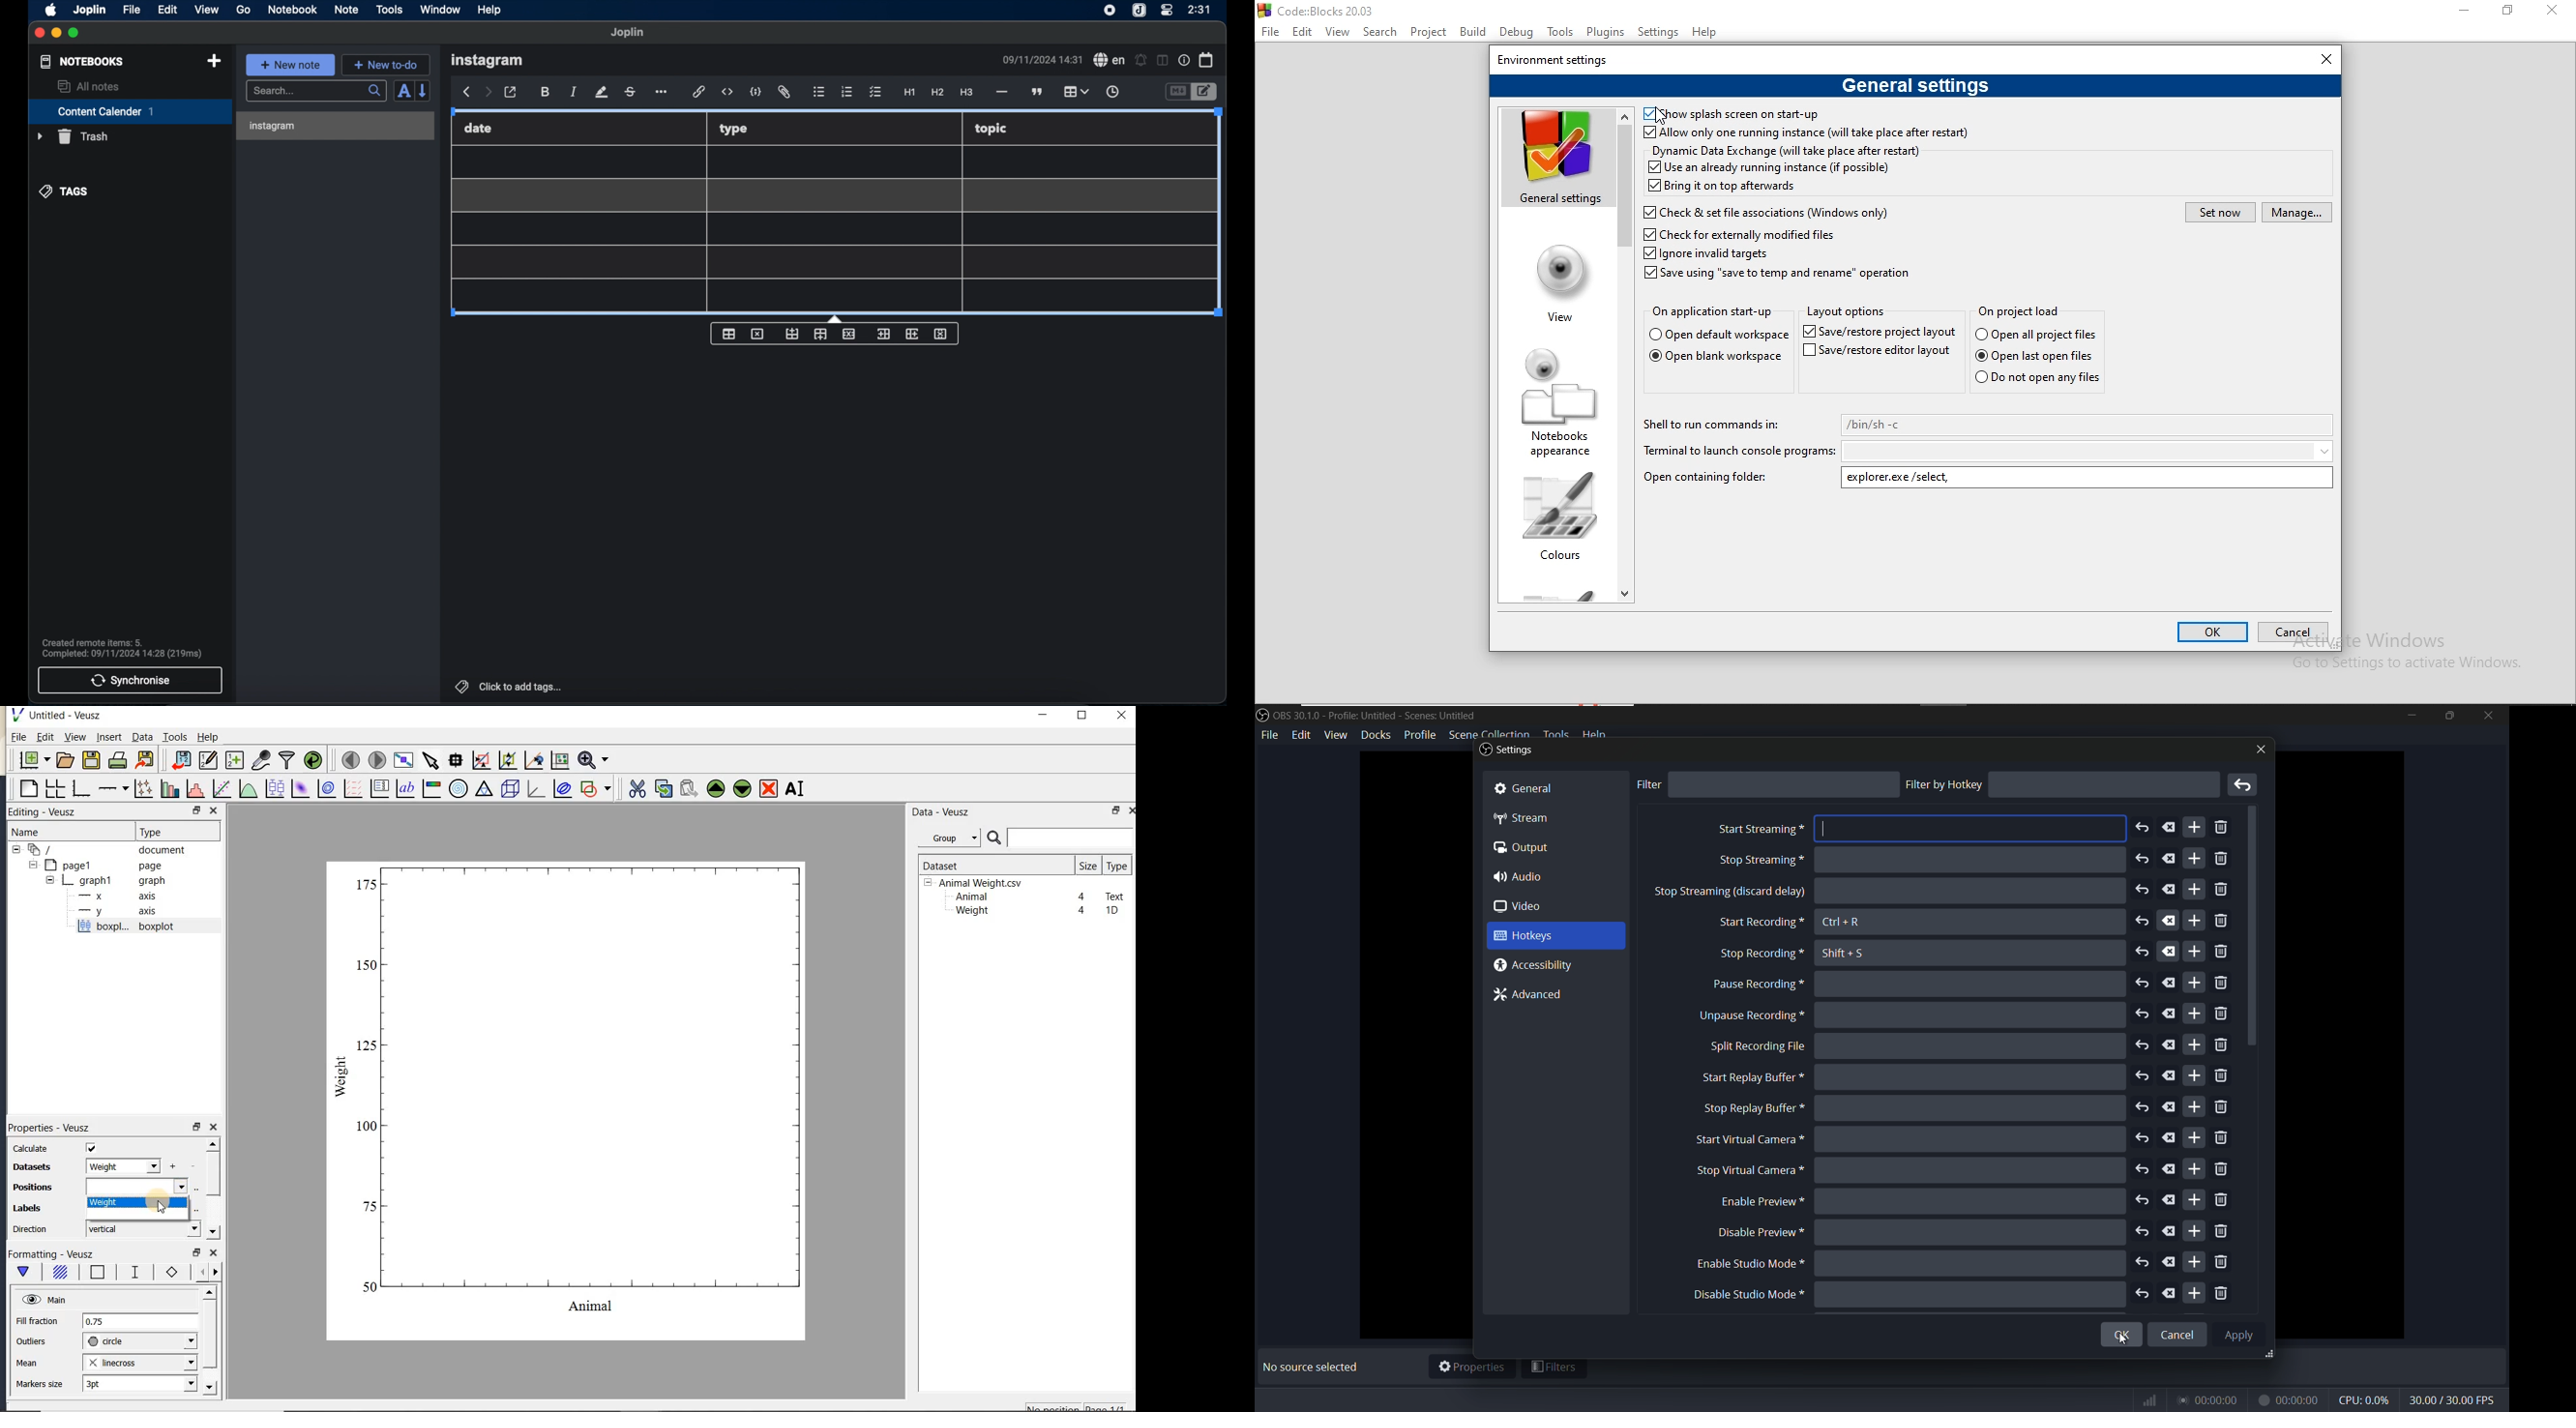  I want to click on add more, so click(2194, 1013).